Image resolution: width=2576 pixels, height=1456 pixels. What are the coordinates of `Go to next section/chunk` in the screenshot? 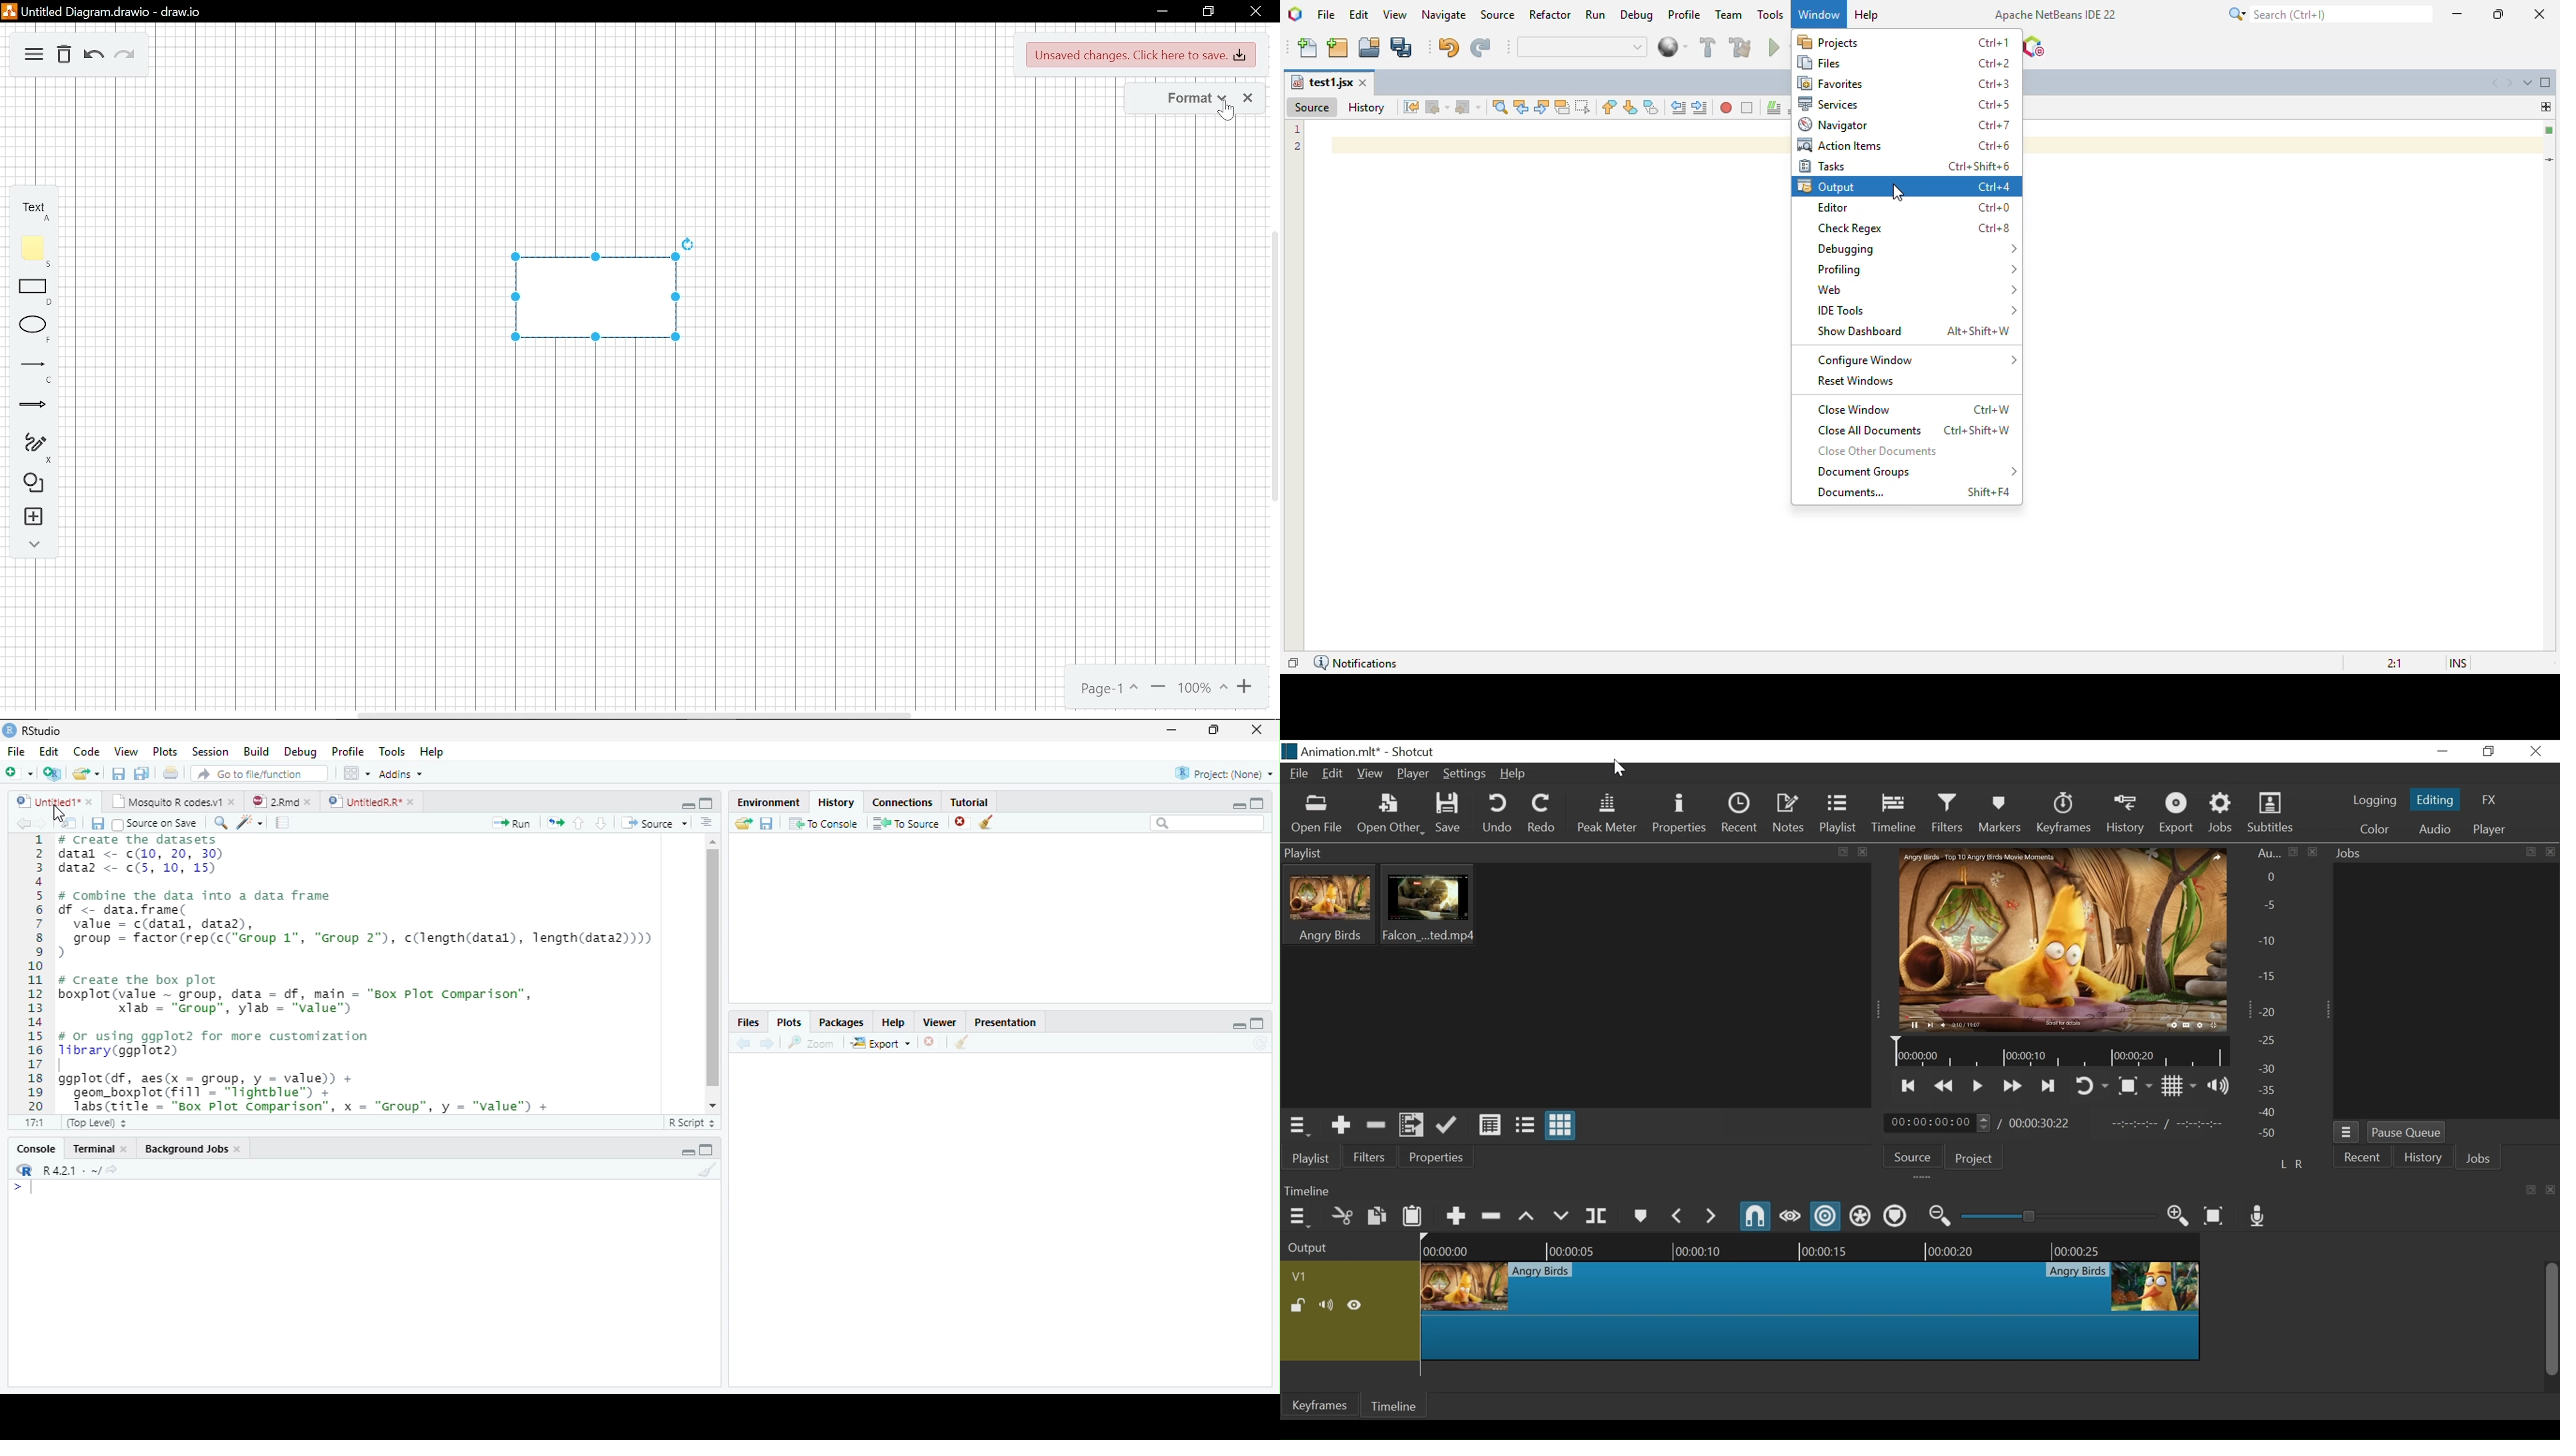 It's located at (601, 824).